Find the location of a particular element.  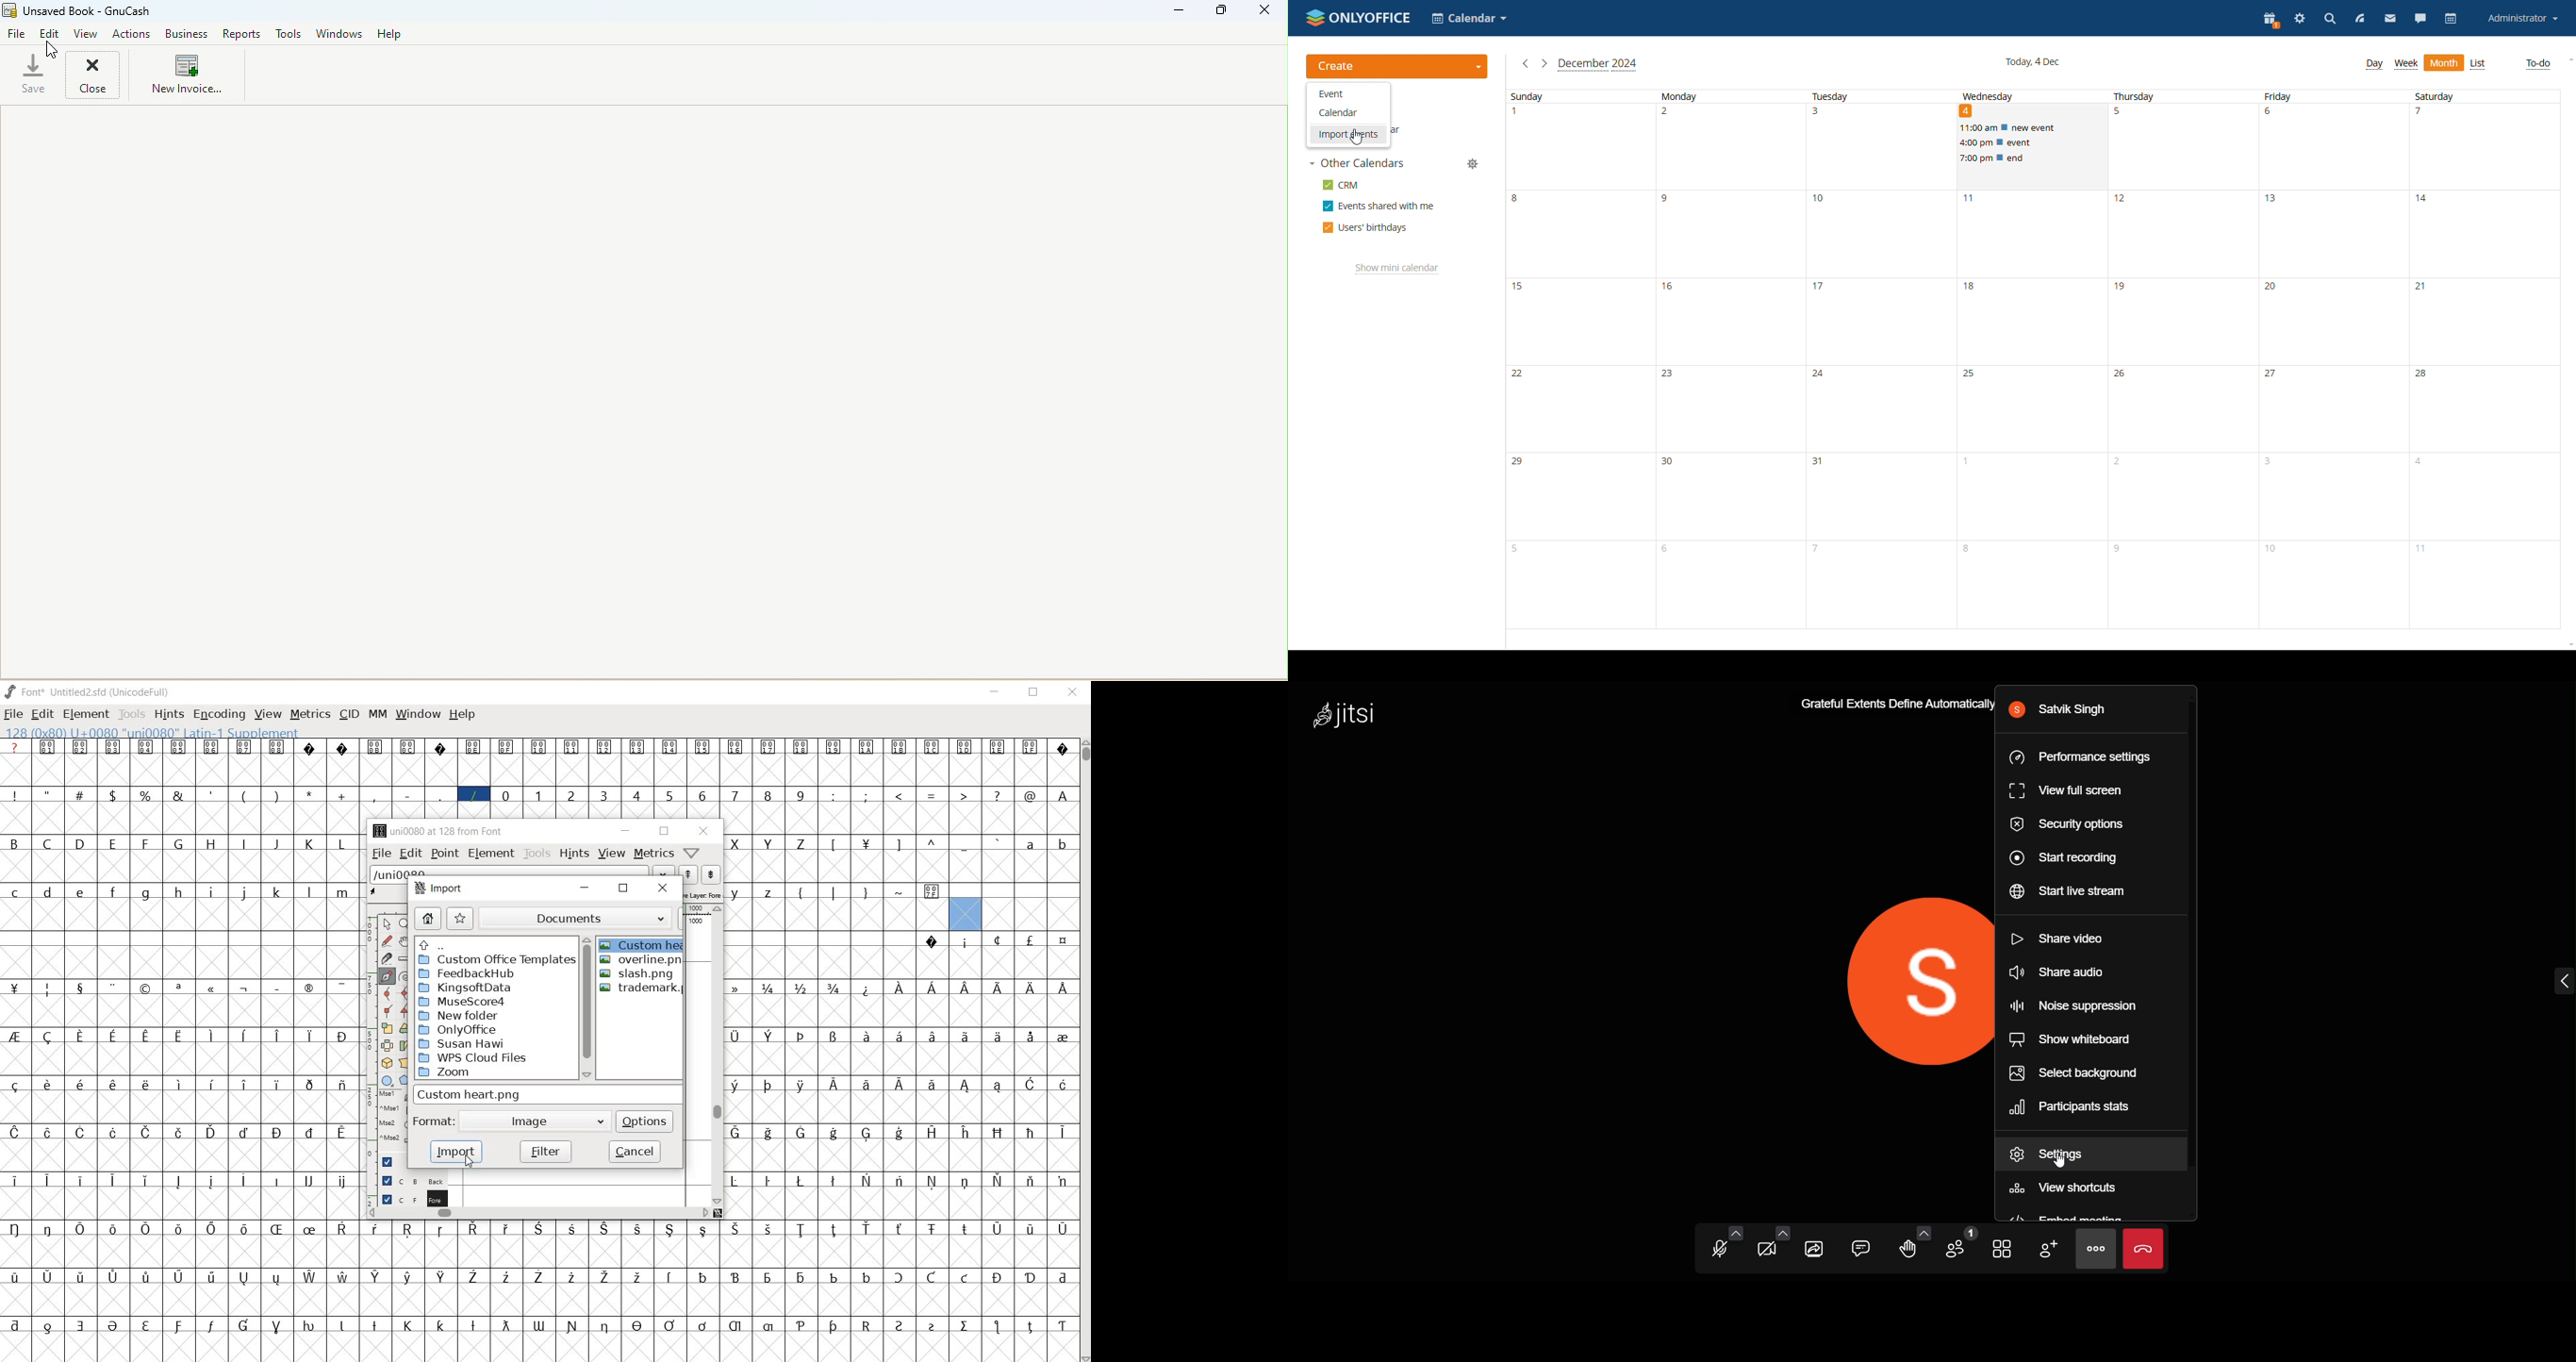

glyph is located at coordinates (178, 1327).